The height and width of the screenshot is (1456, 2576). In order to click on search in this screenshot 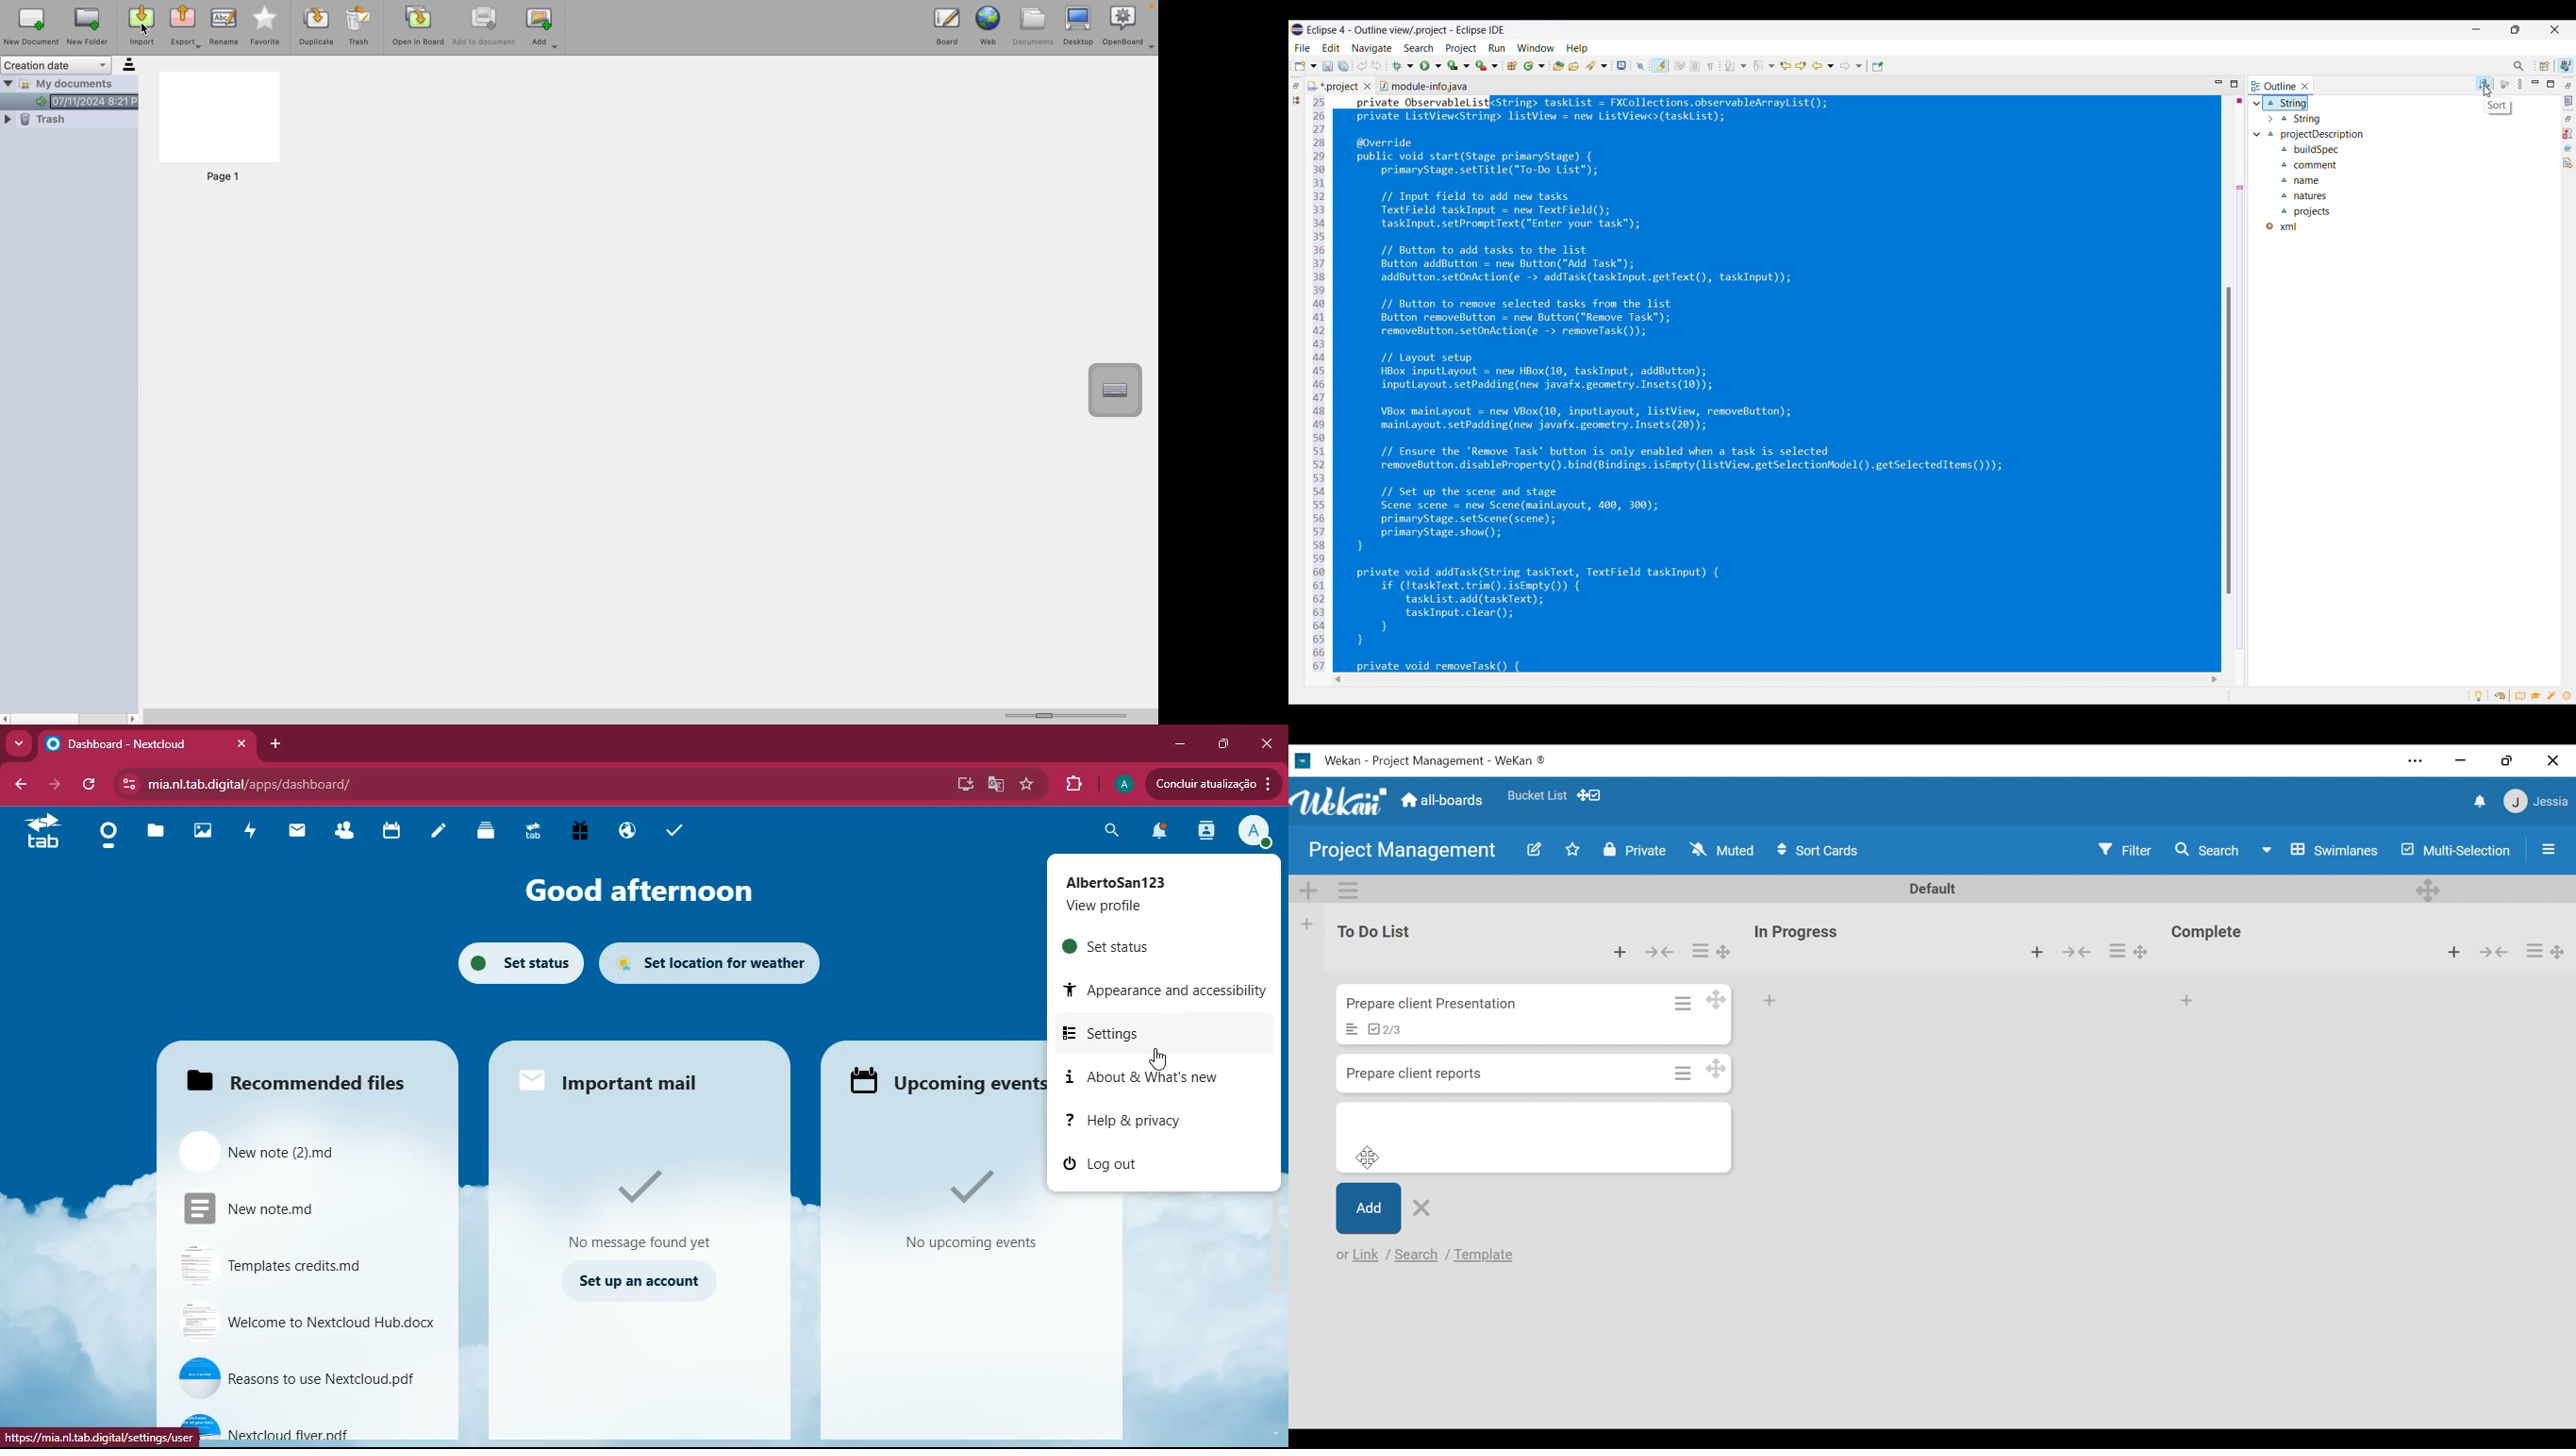, I will do `click(1107, 833)`.